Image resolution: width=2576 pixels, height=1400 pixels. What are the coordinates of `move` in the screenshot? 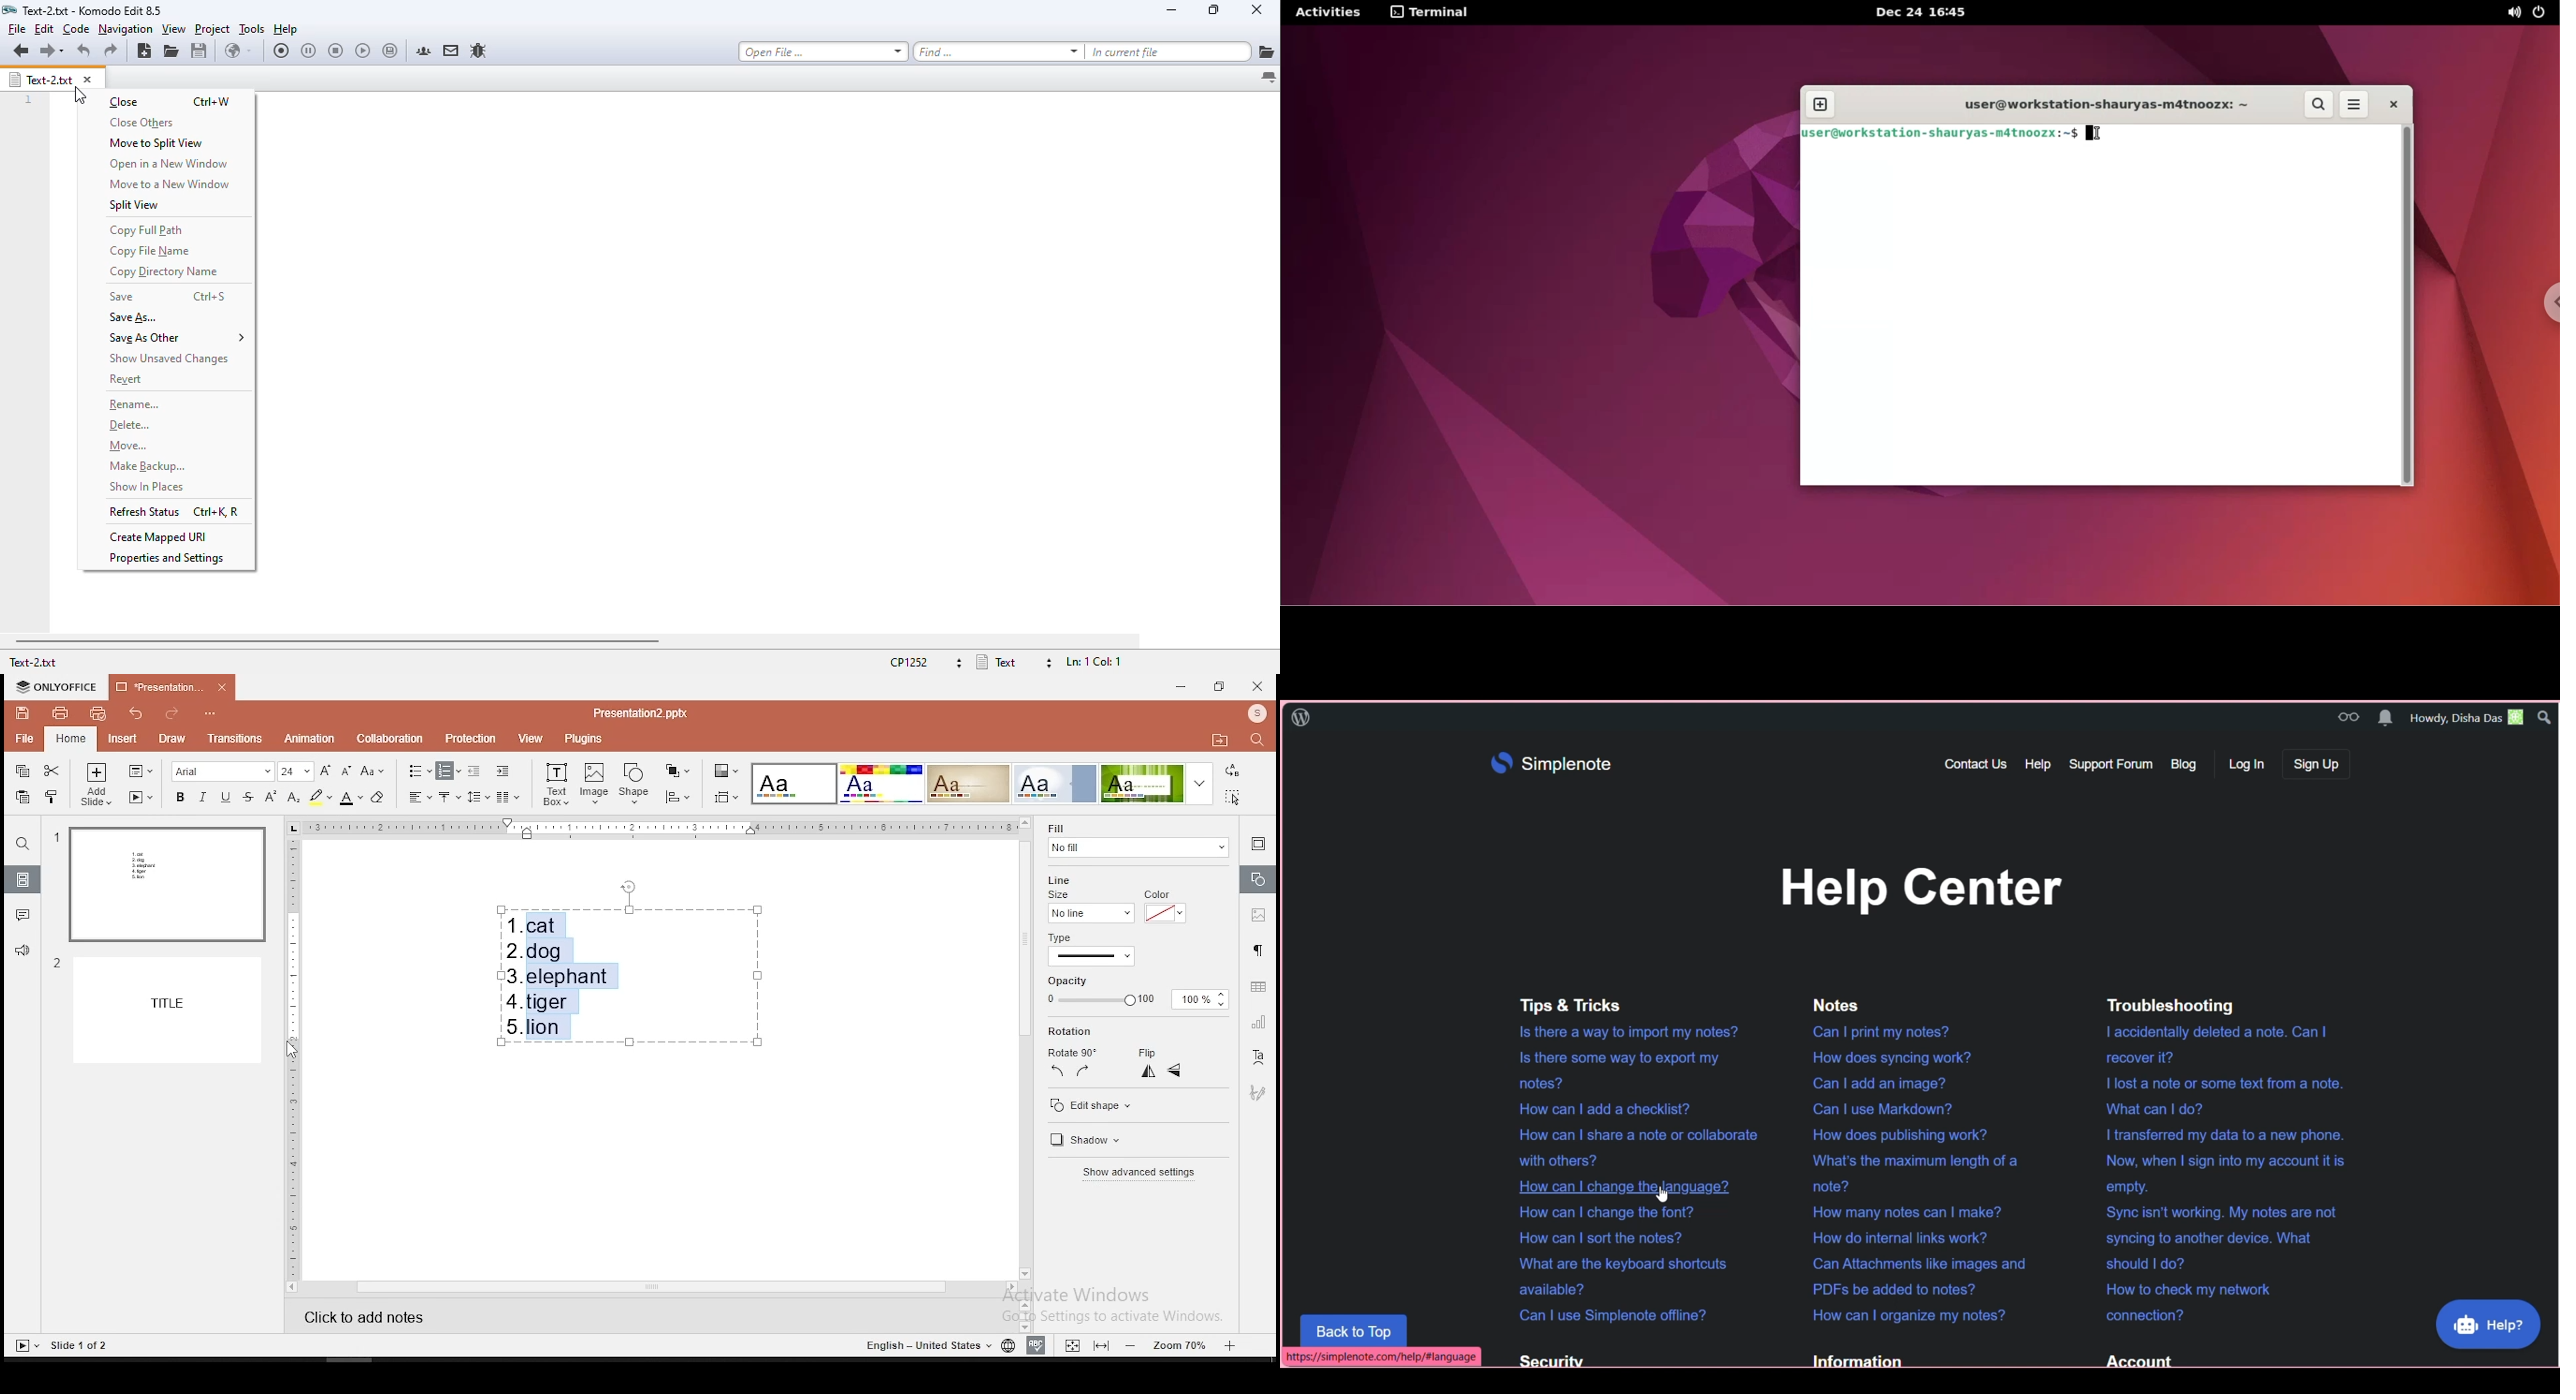 It's located at (129, 446).